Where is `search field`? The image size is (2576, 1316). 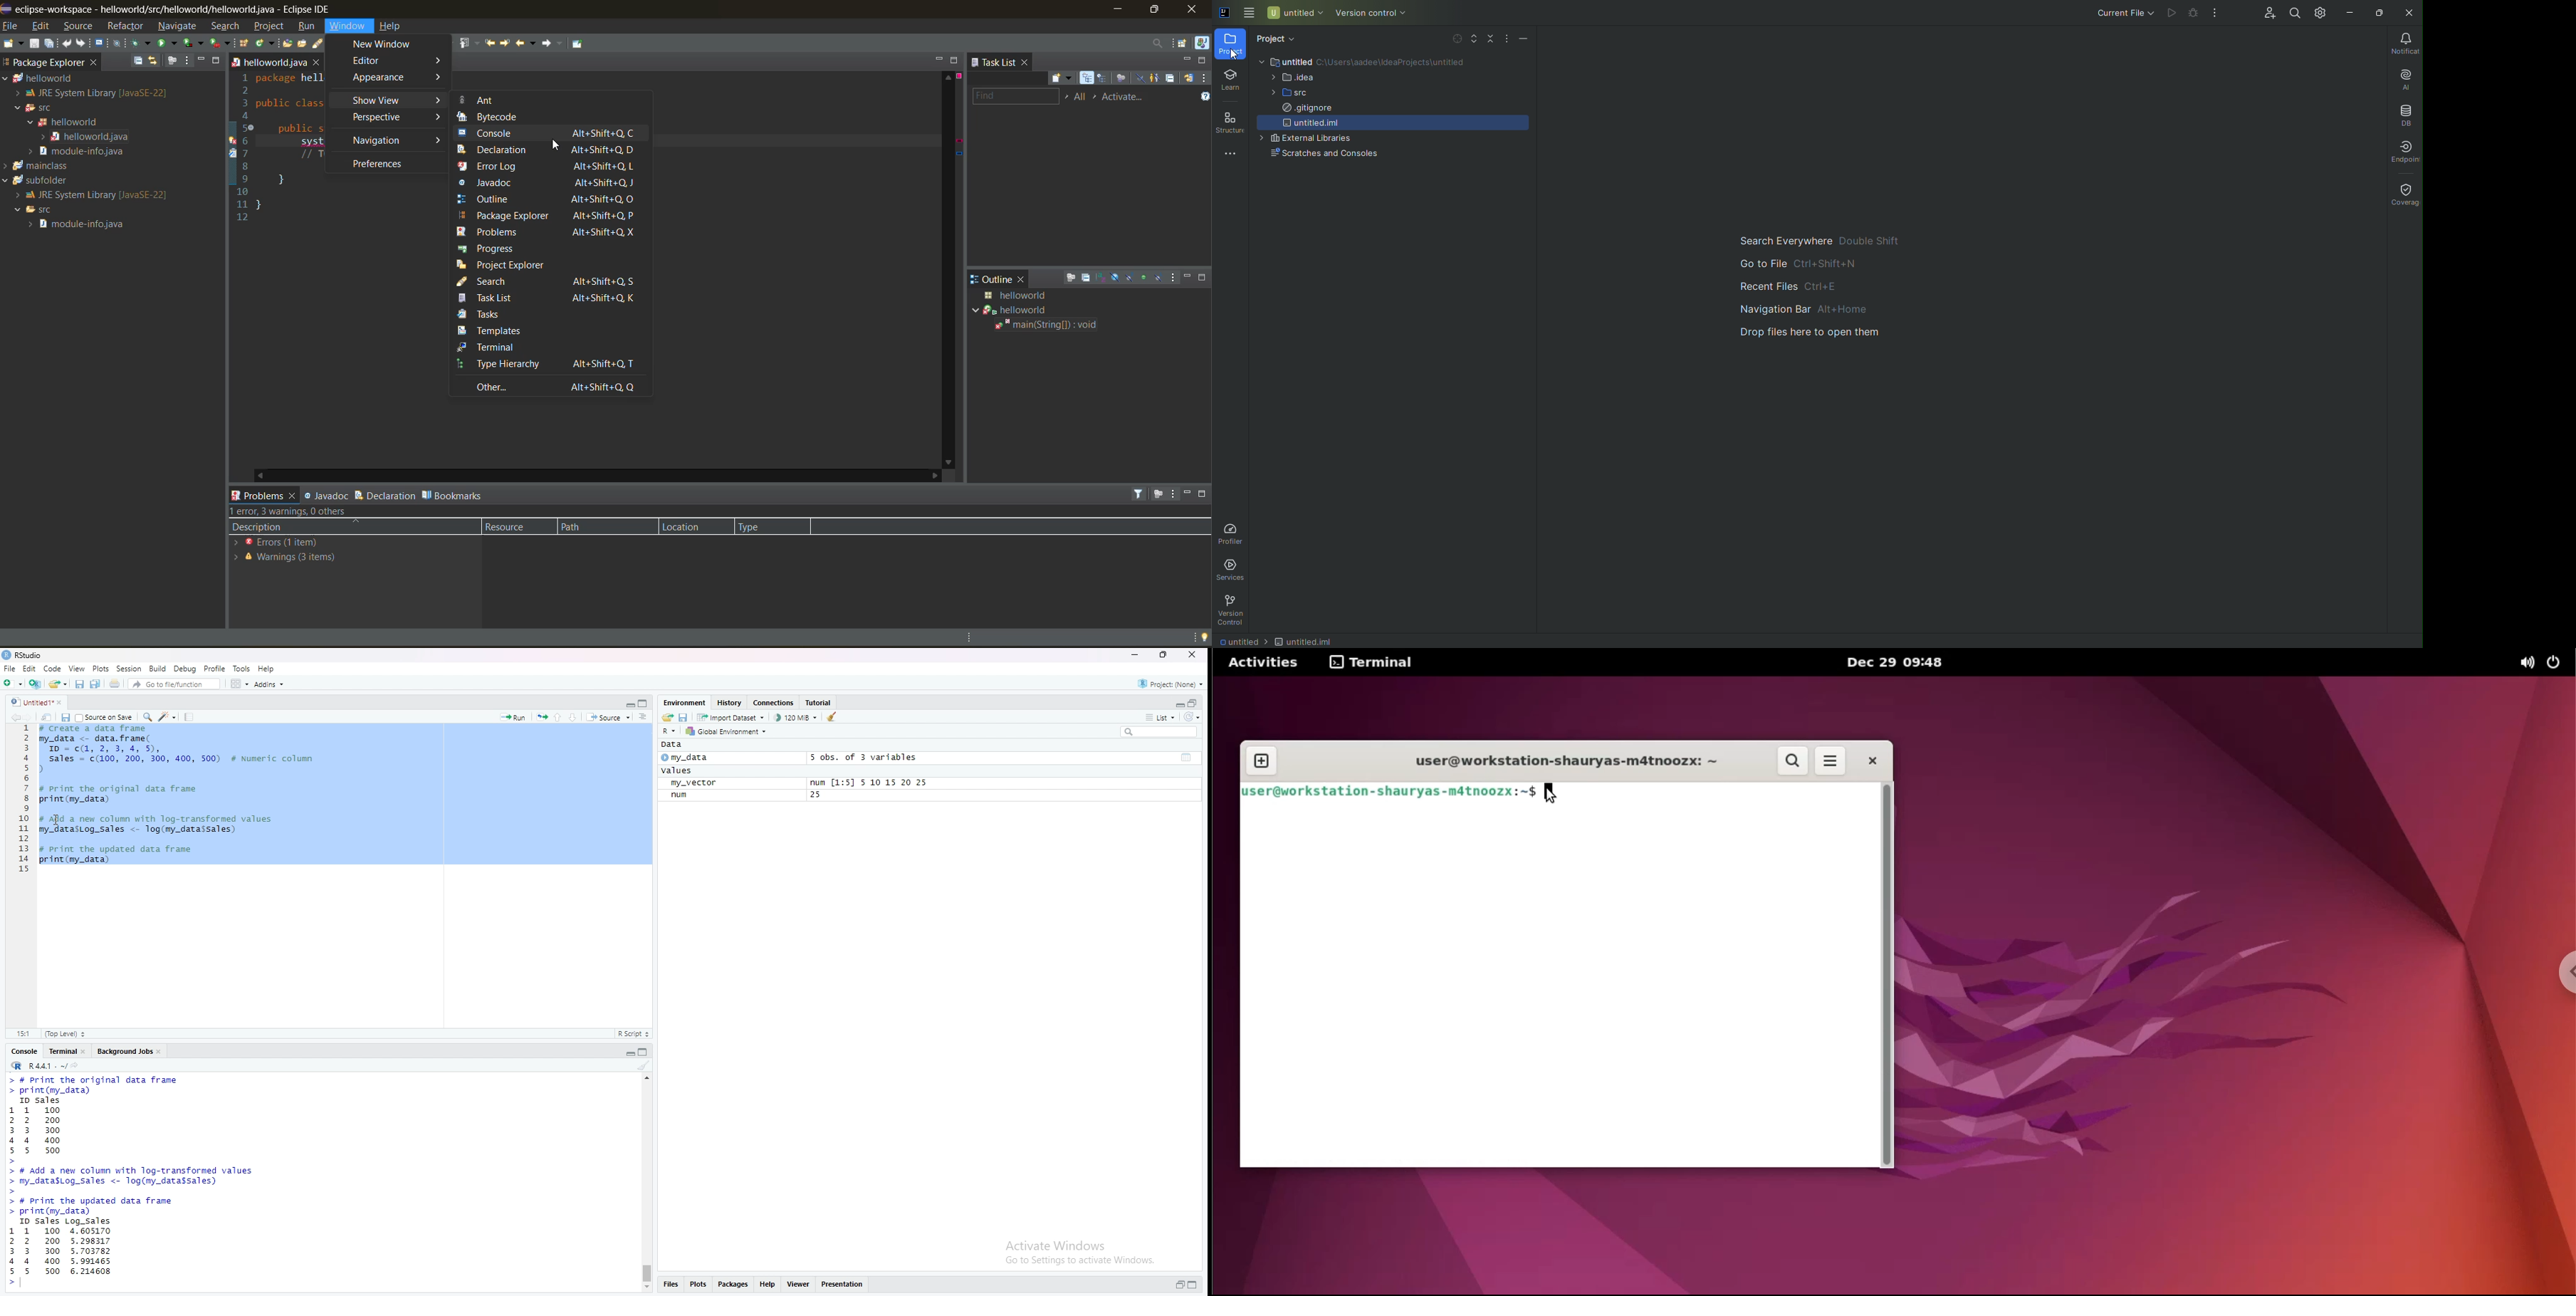 search field is located at coordinates (1157, 733).